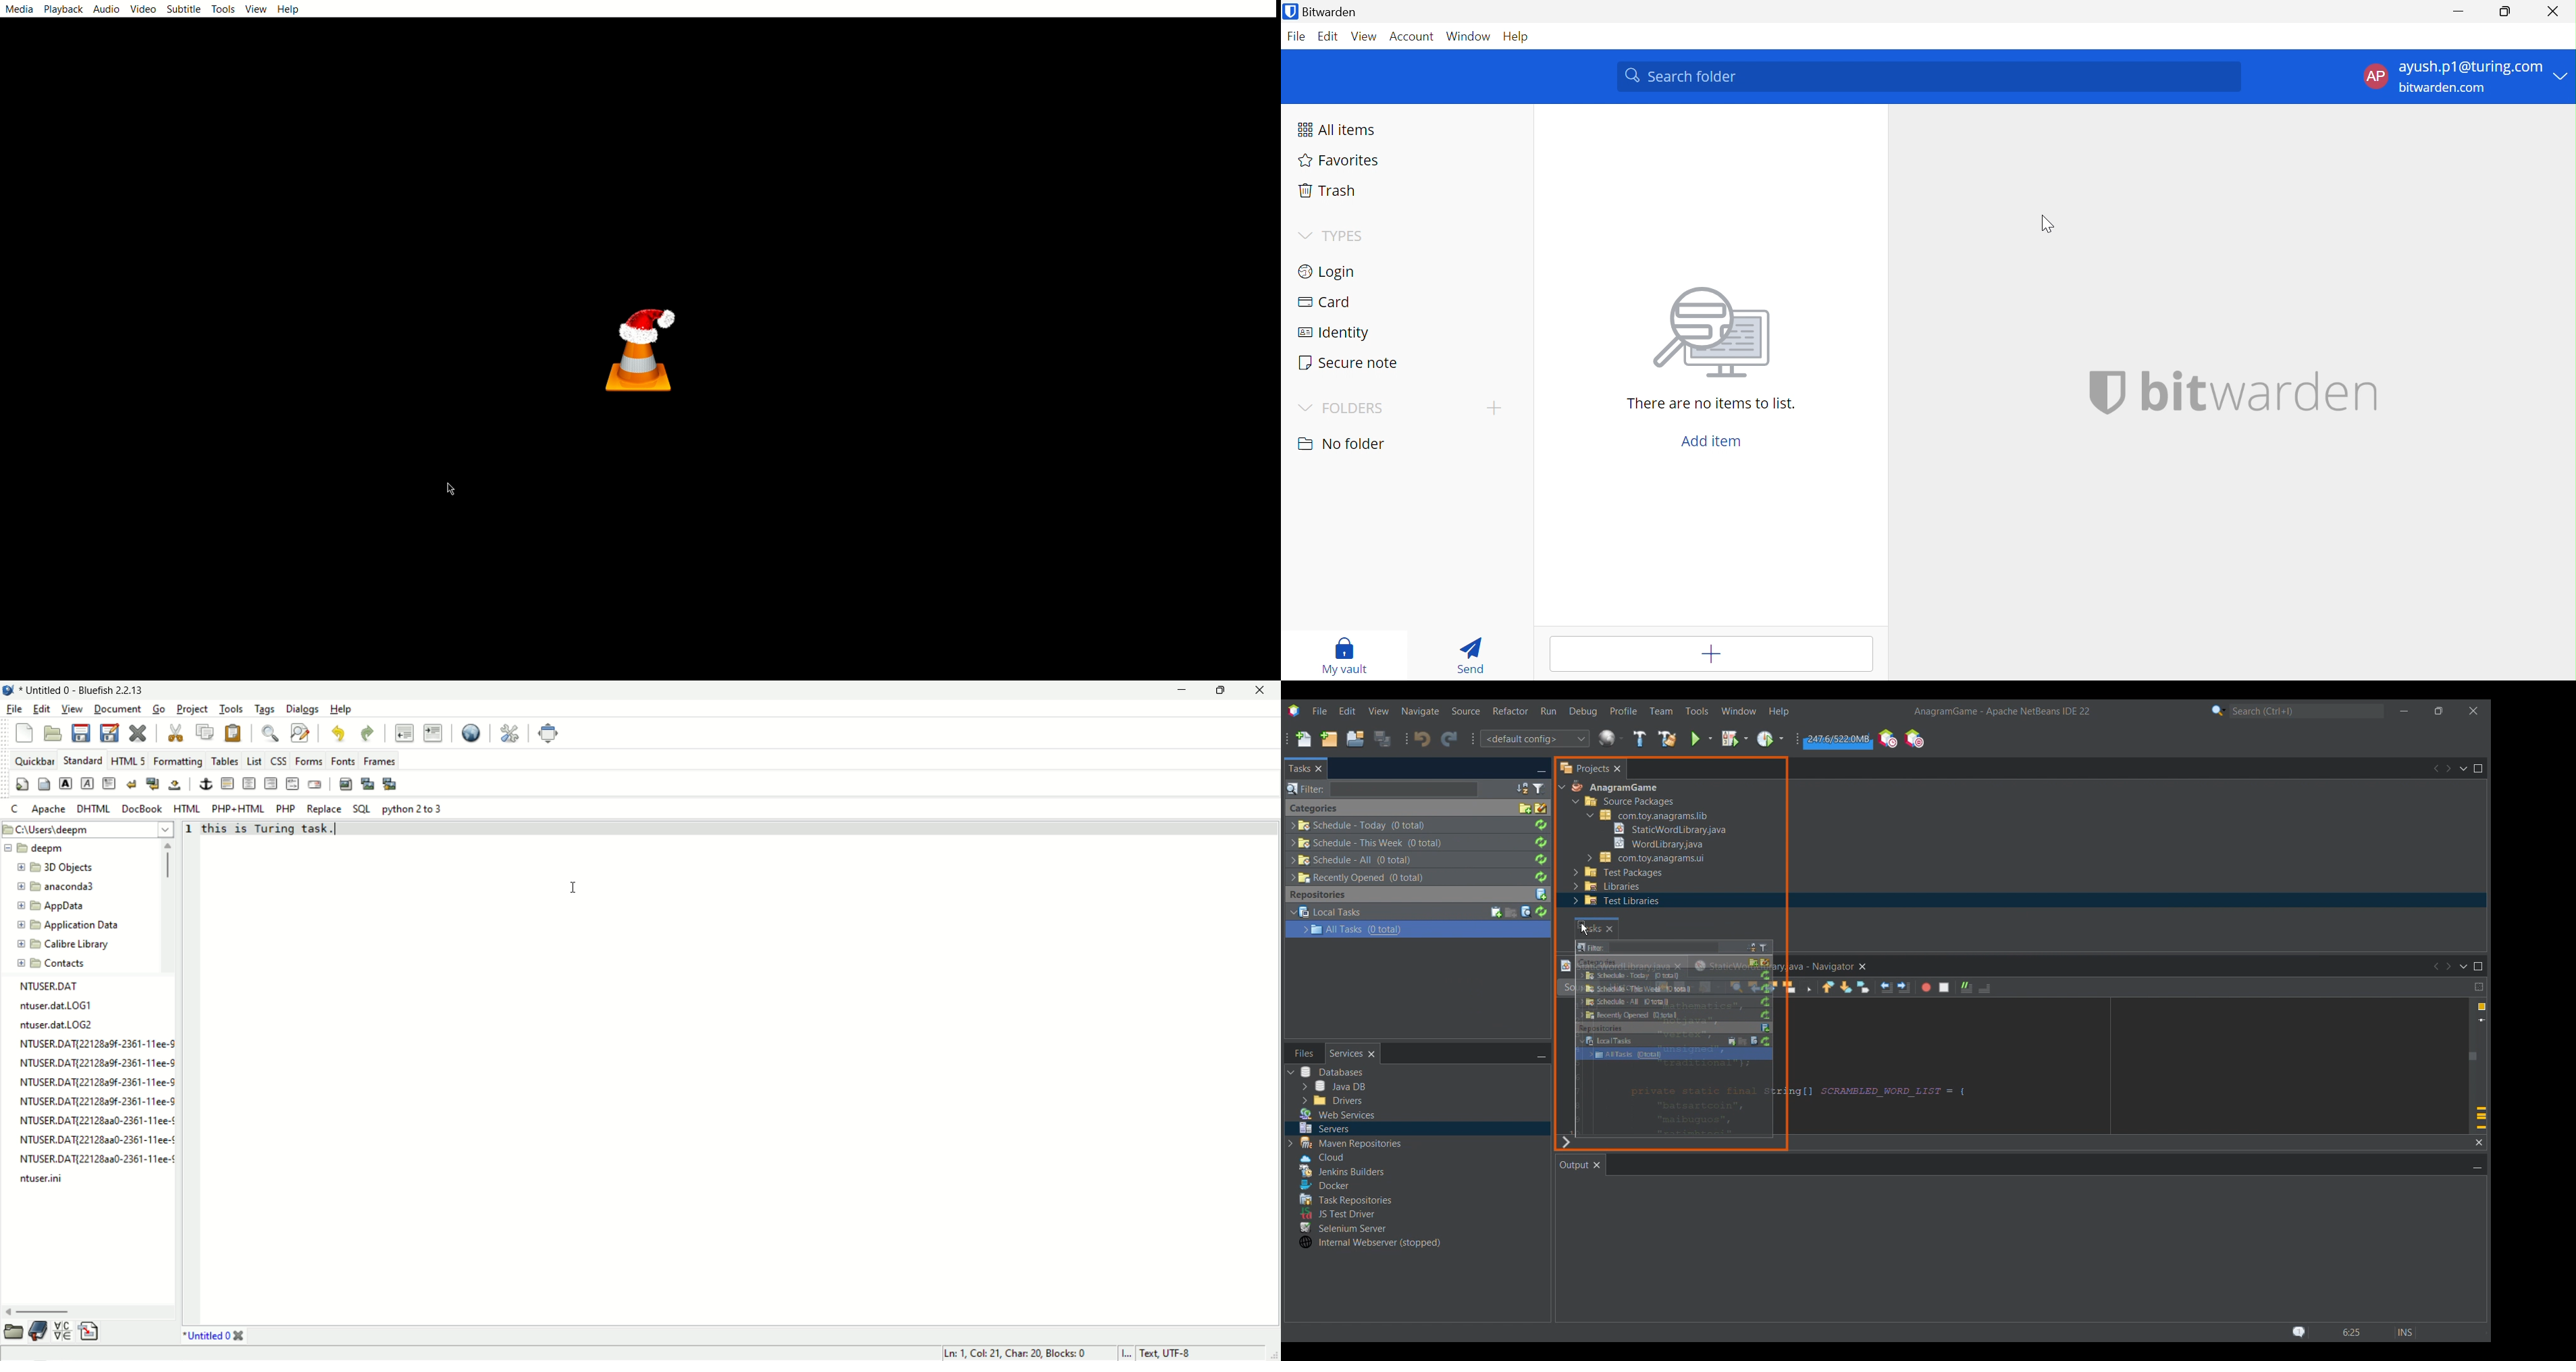  What do you see at coordinates (1340, 130) in the screenshot?
I see `All items` at bounding box center [1340, 130].